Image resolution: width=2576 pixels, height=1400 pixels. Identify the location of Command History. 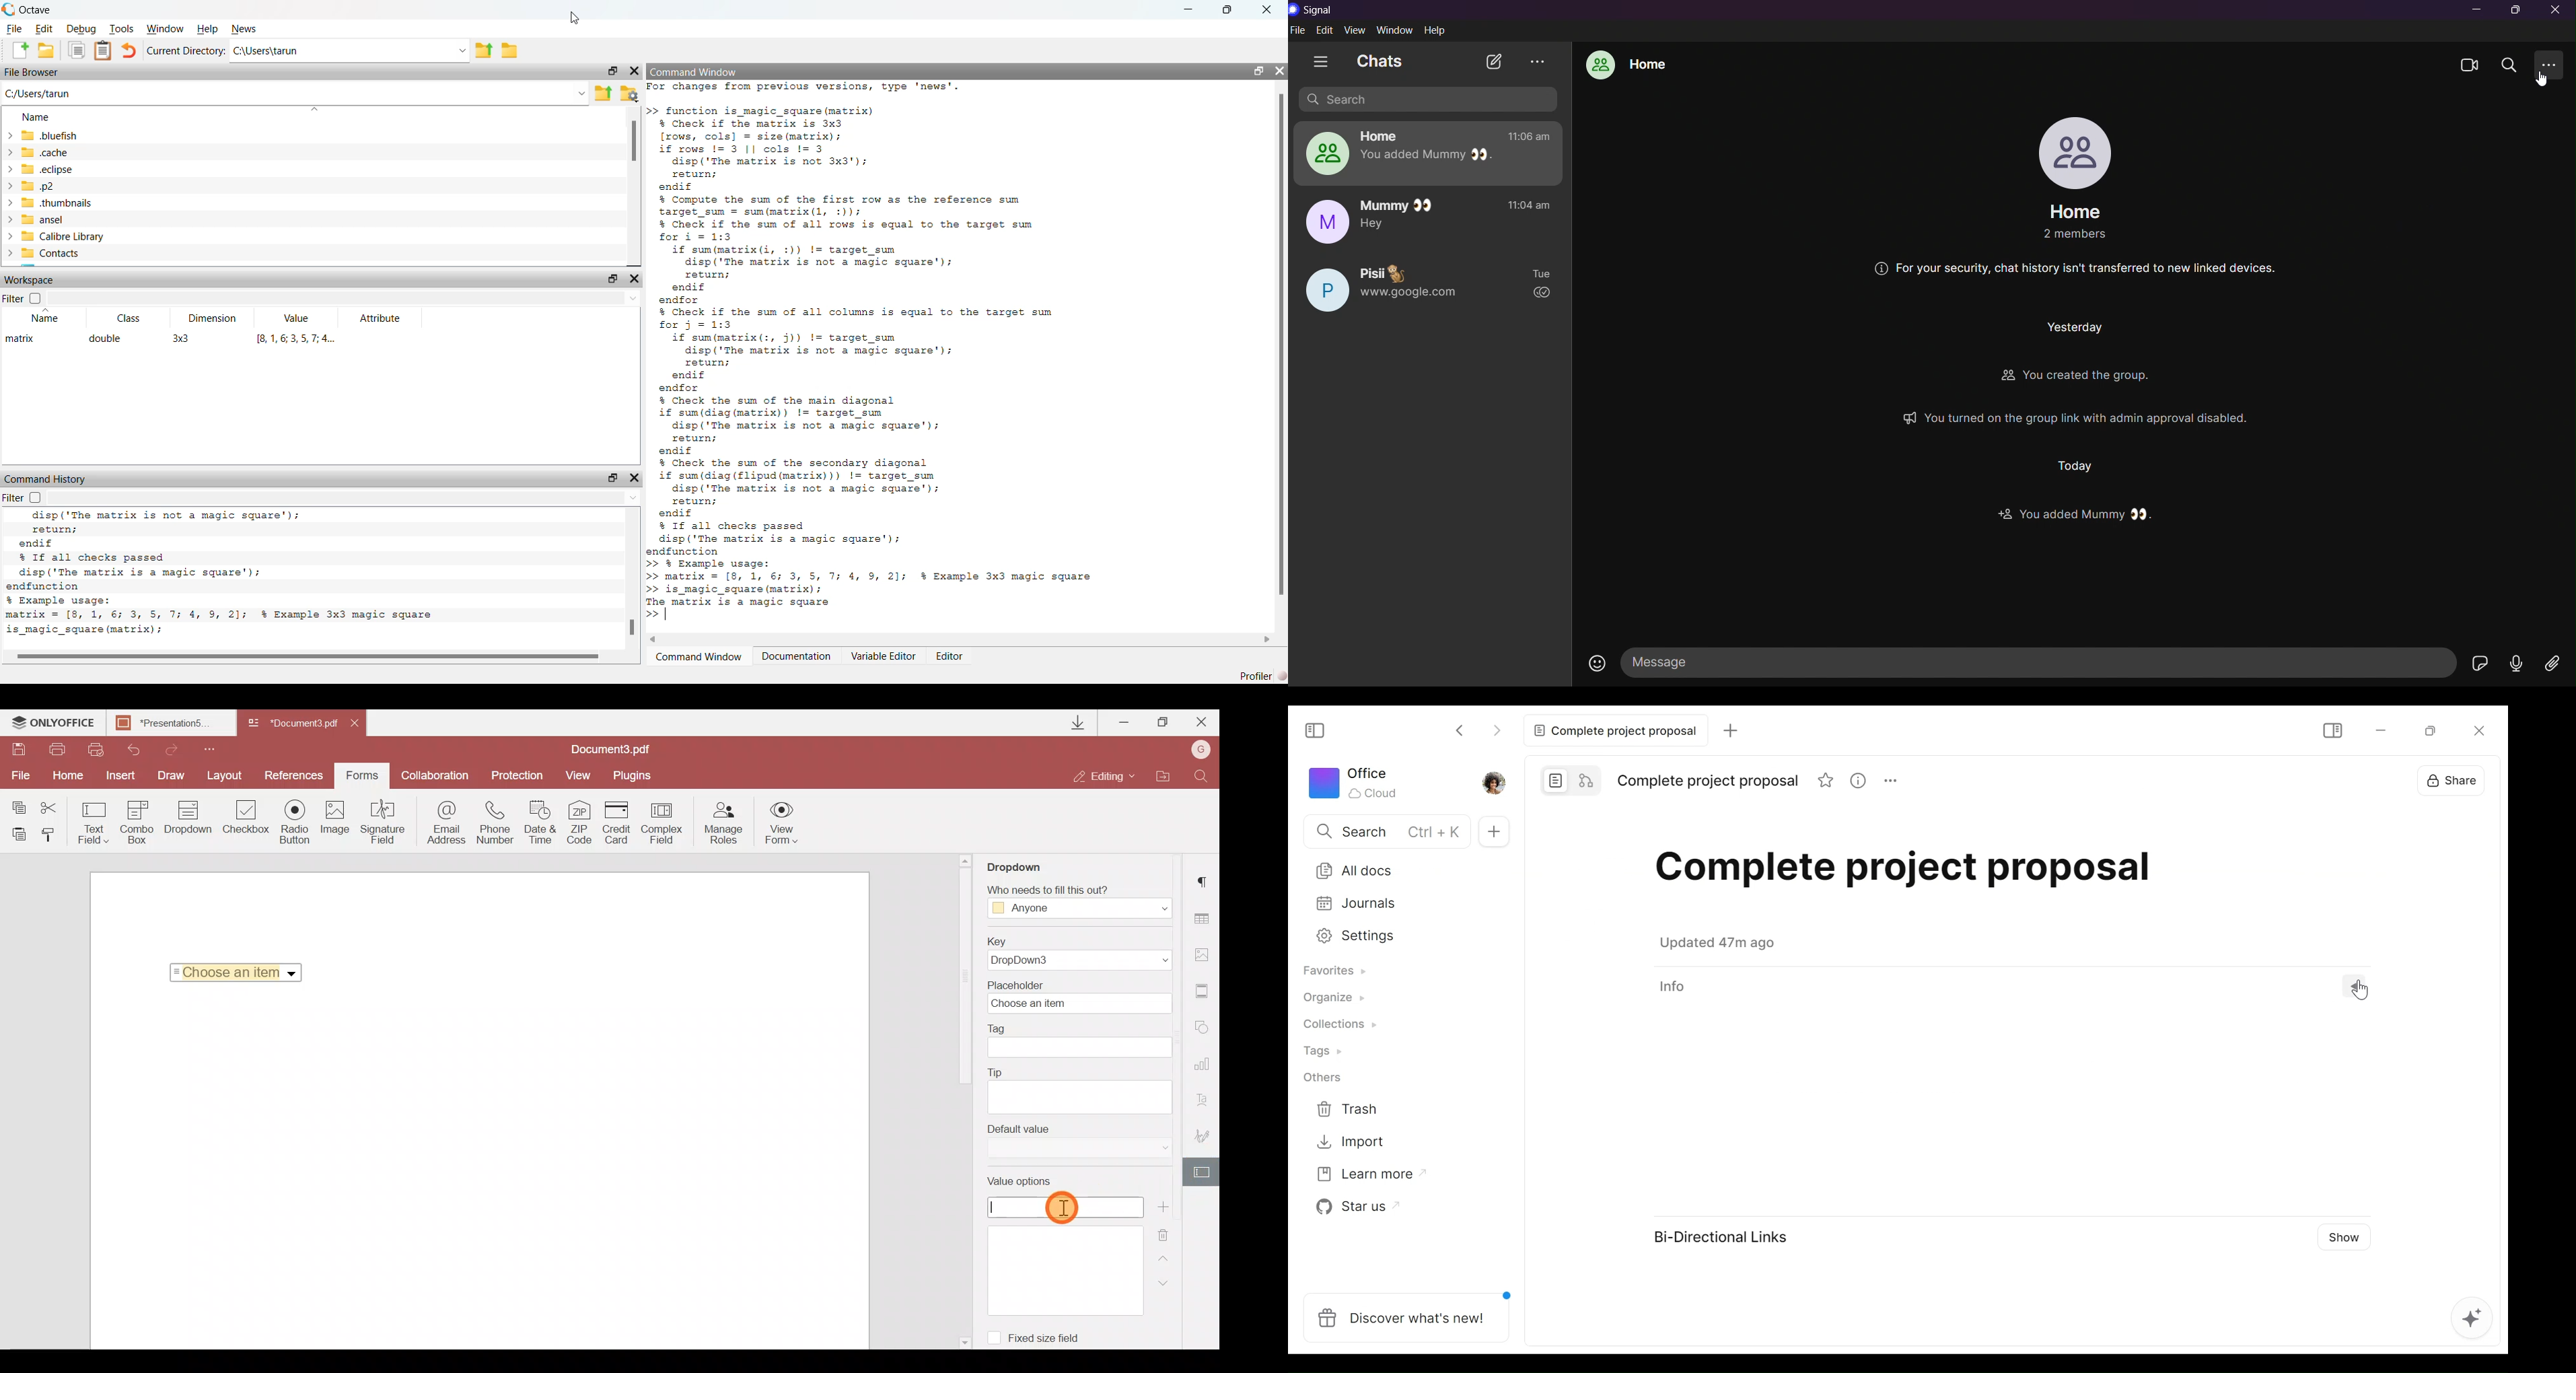
(47, 480).